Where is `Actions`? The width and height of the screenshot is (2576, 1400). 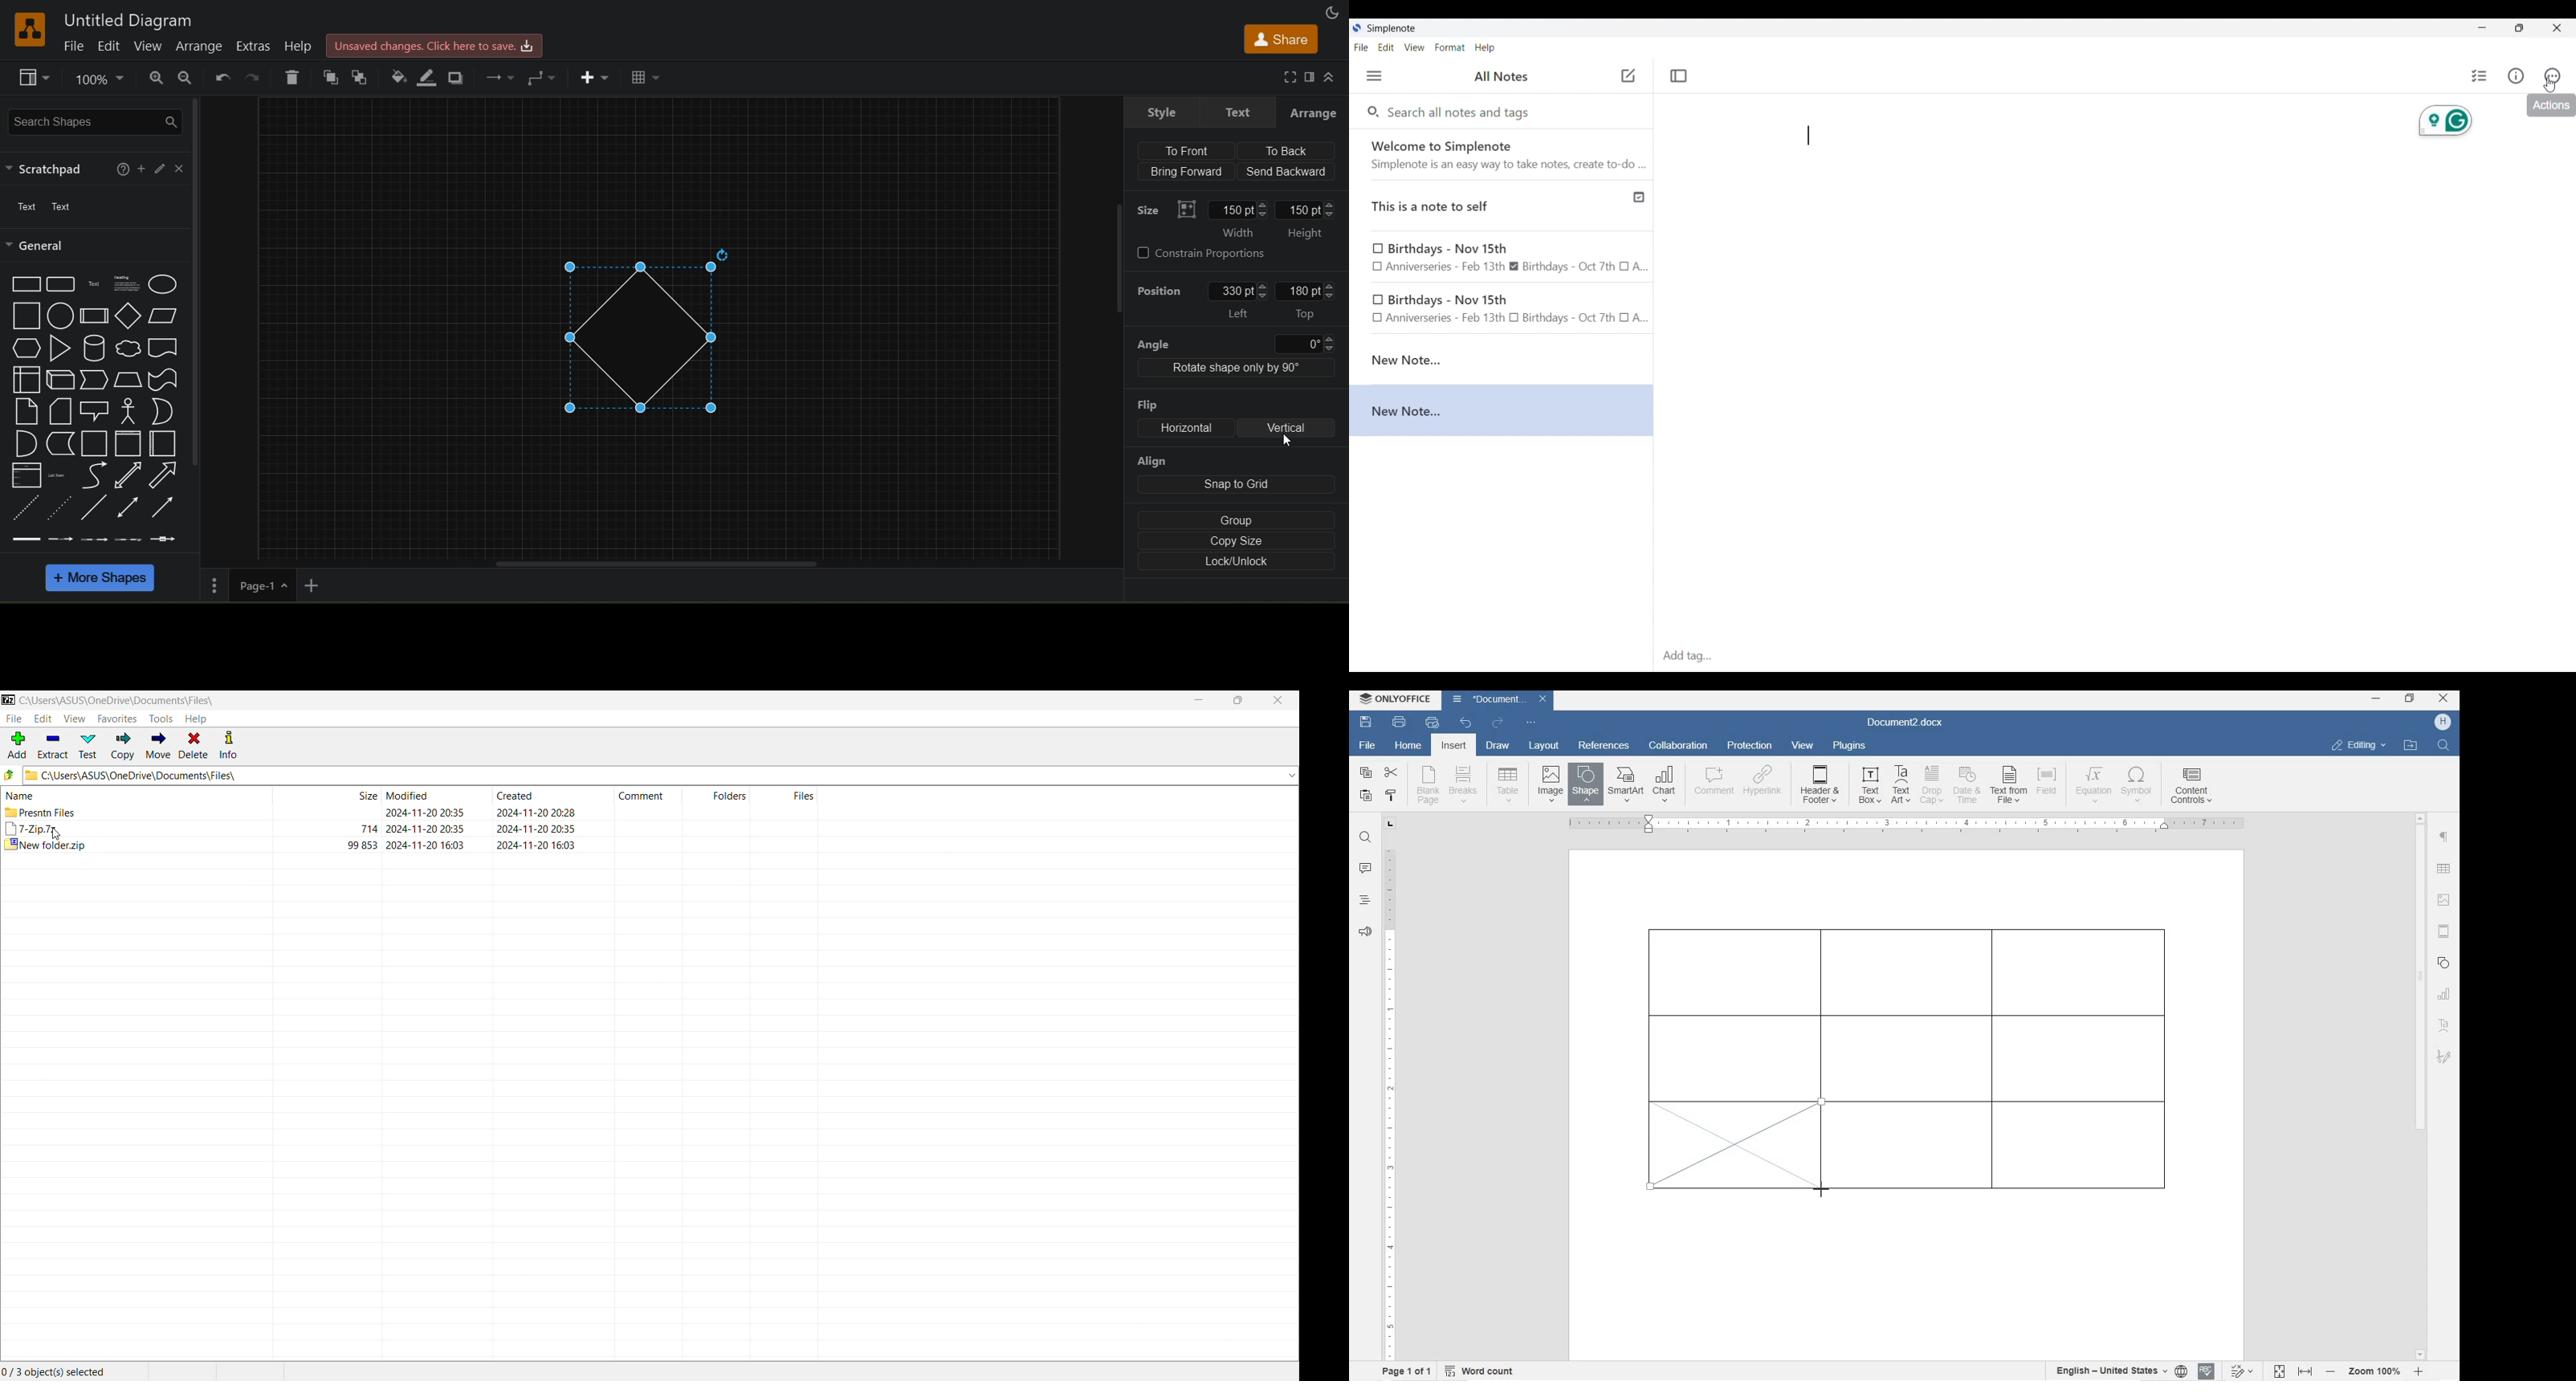 Actions is located at coordinates (2552, 76).